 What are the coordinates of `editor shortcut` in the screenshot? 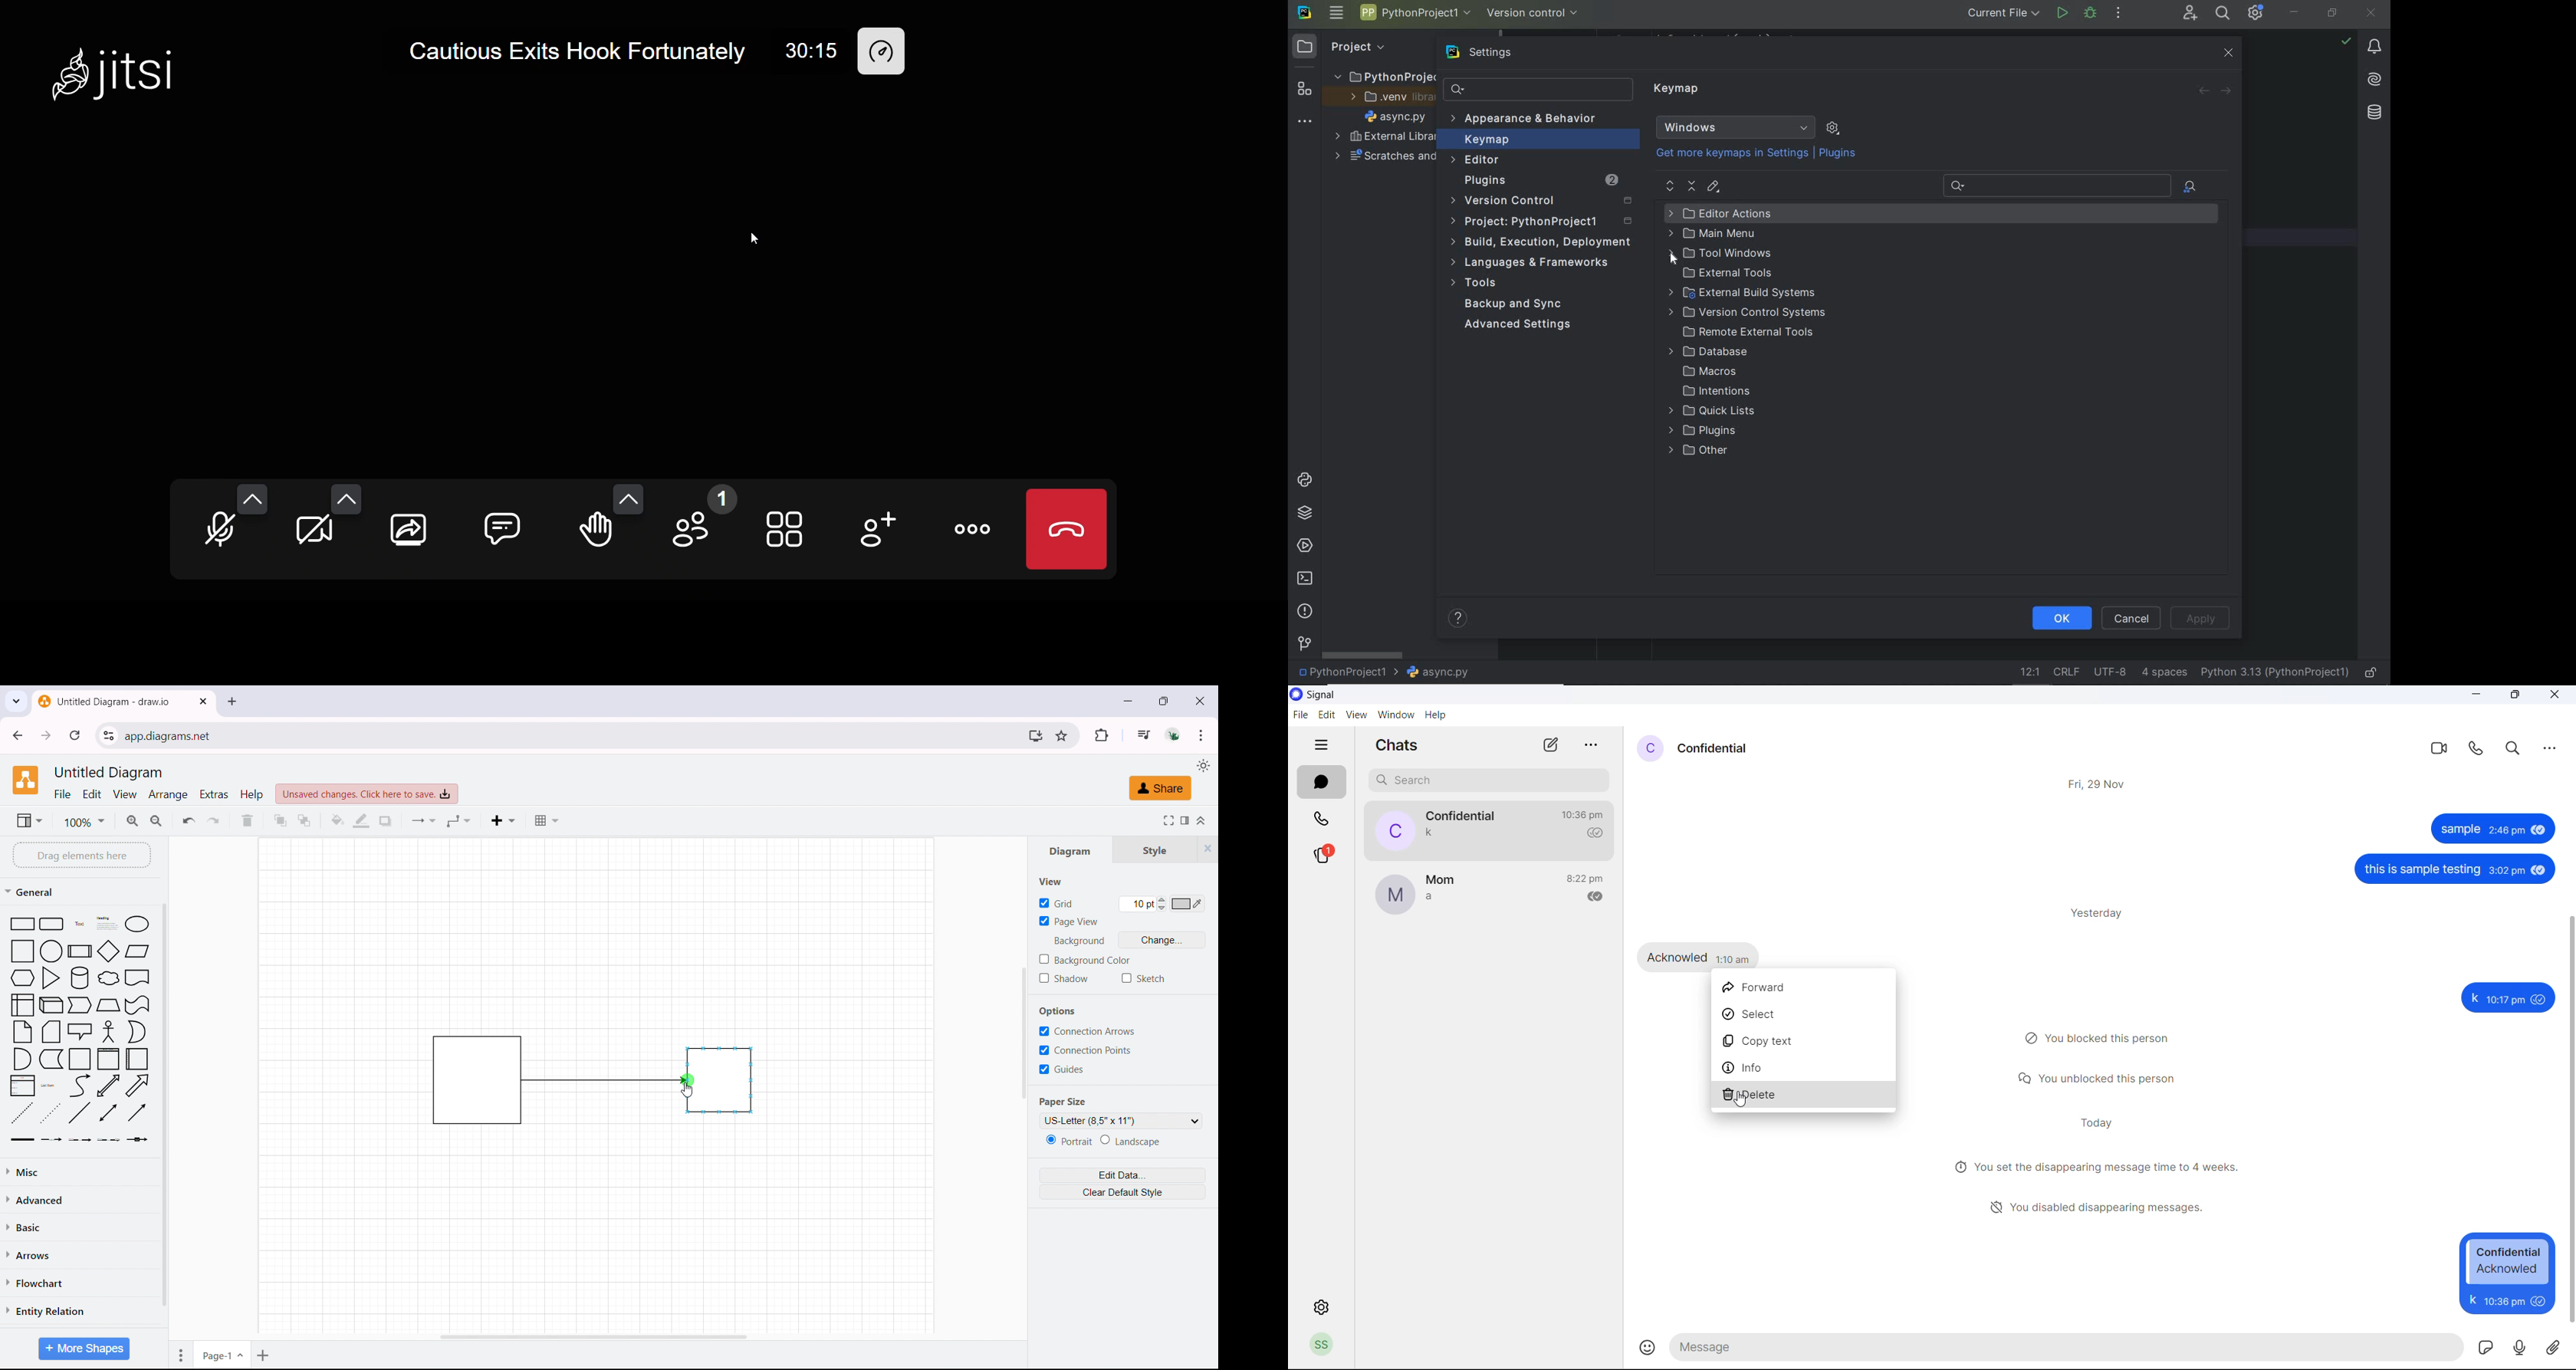 It's located at (1714, 188).